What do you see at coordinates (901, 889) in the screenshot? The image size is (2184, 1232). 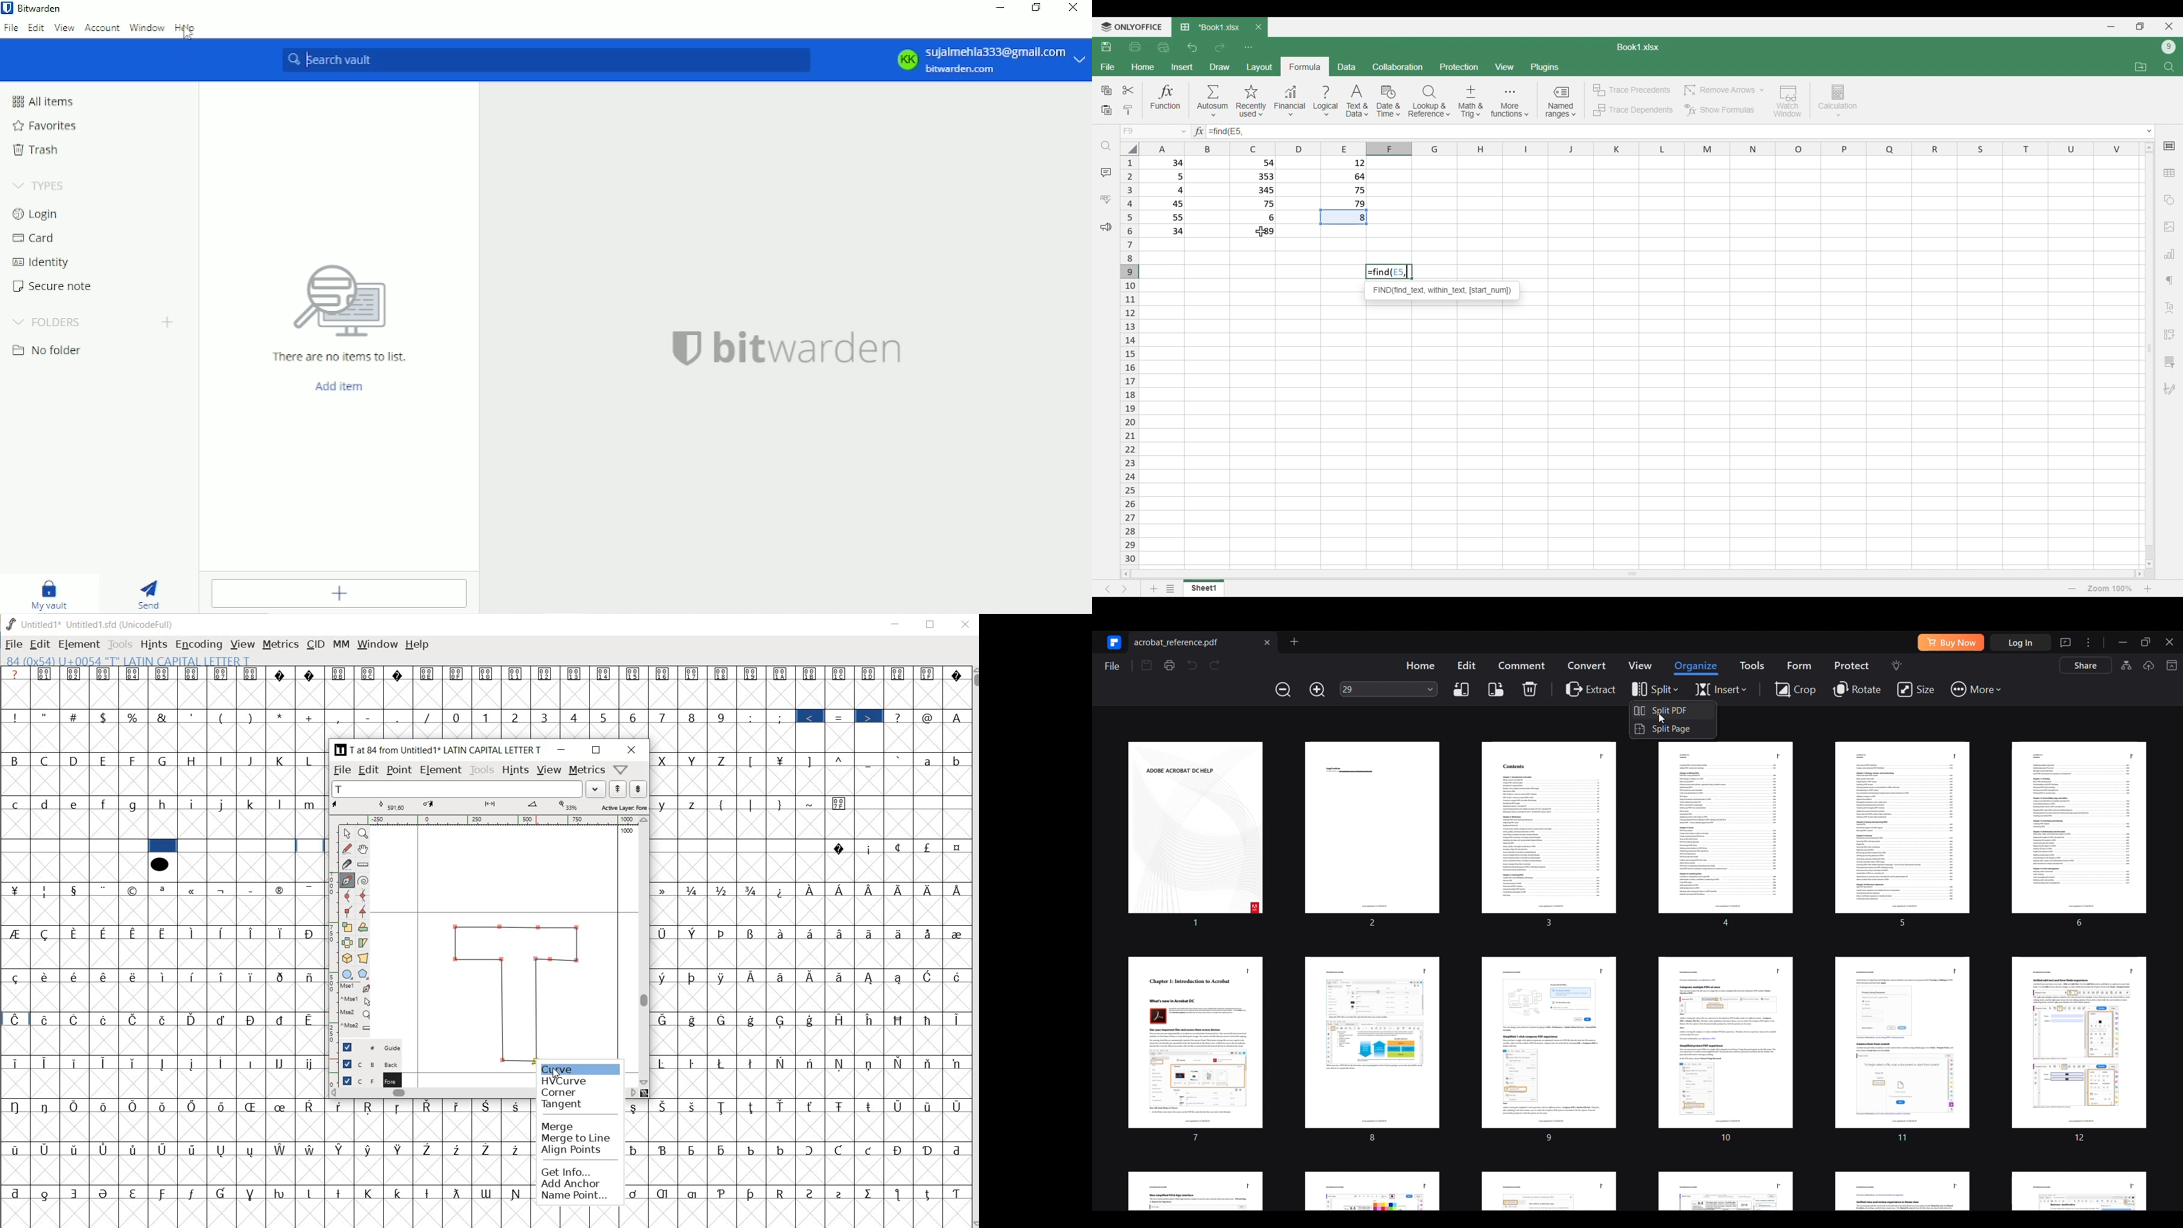 I see `Symbol` at bounding box center [901, 889].